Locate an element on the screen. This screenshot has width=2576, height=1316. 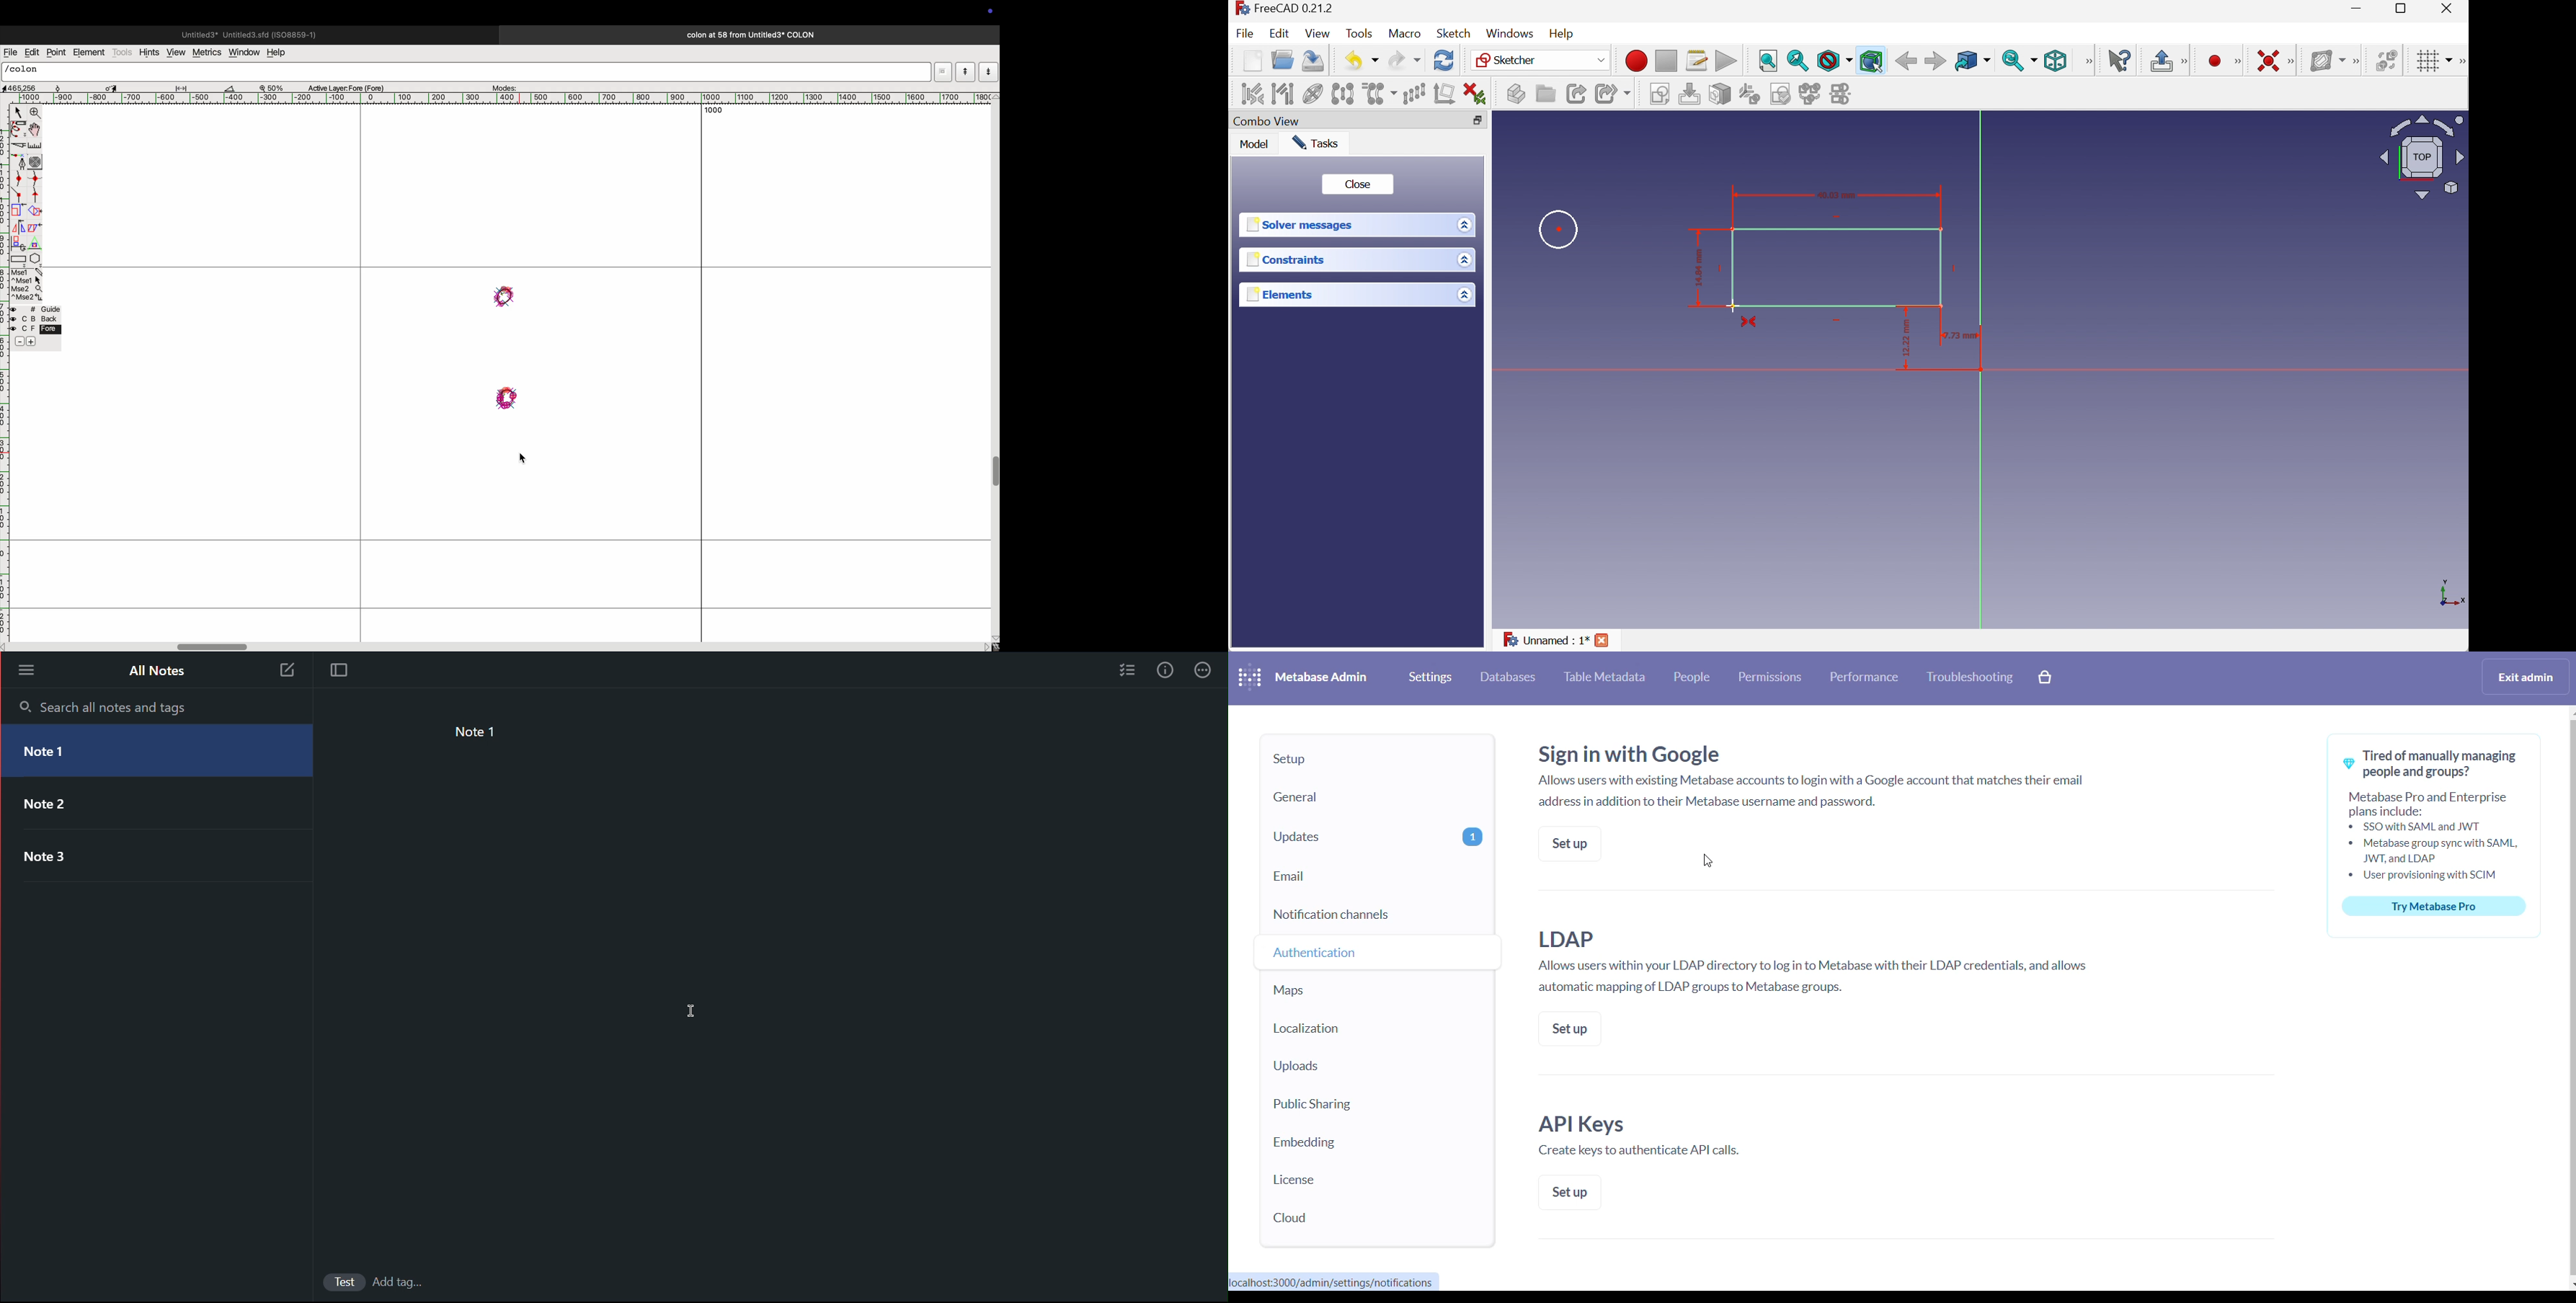
Minimize is located at coordinates (2359, 8).